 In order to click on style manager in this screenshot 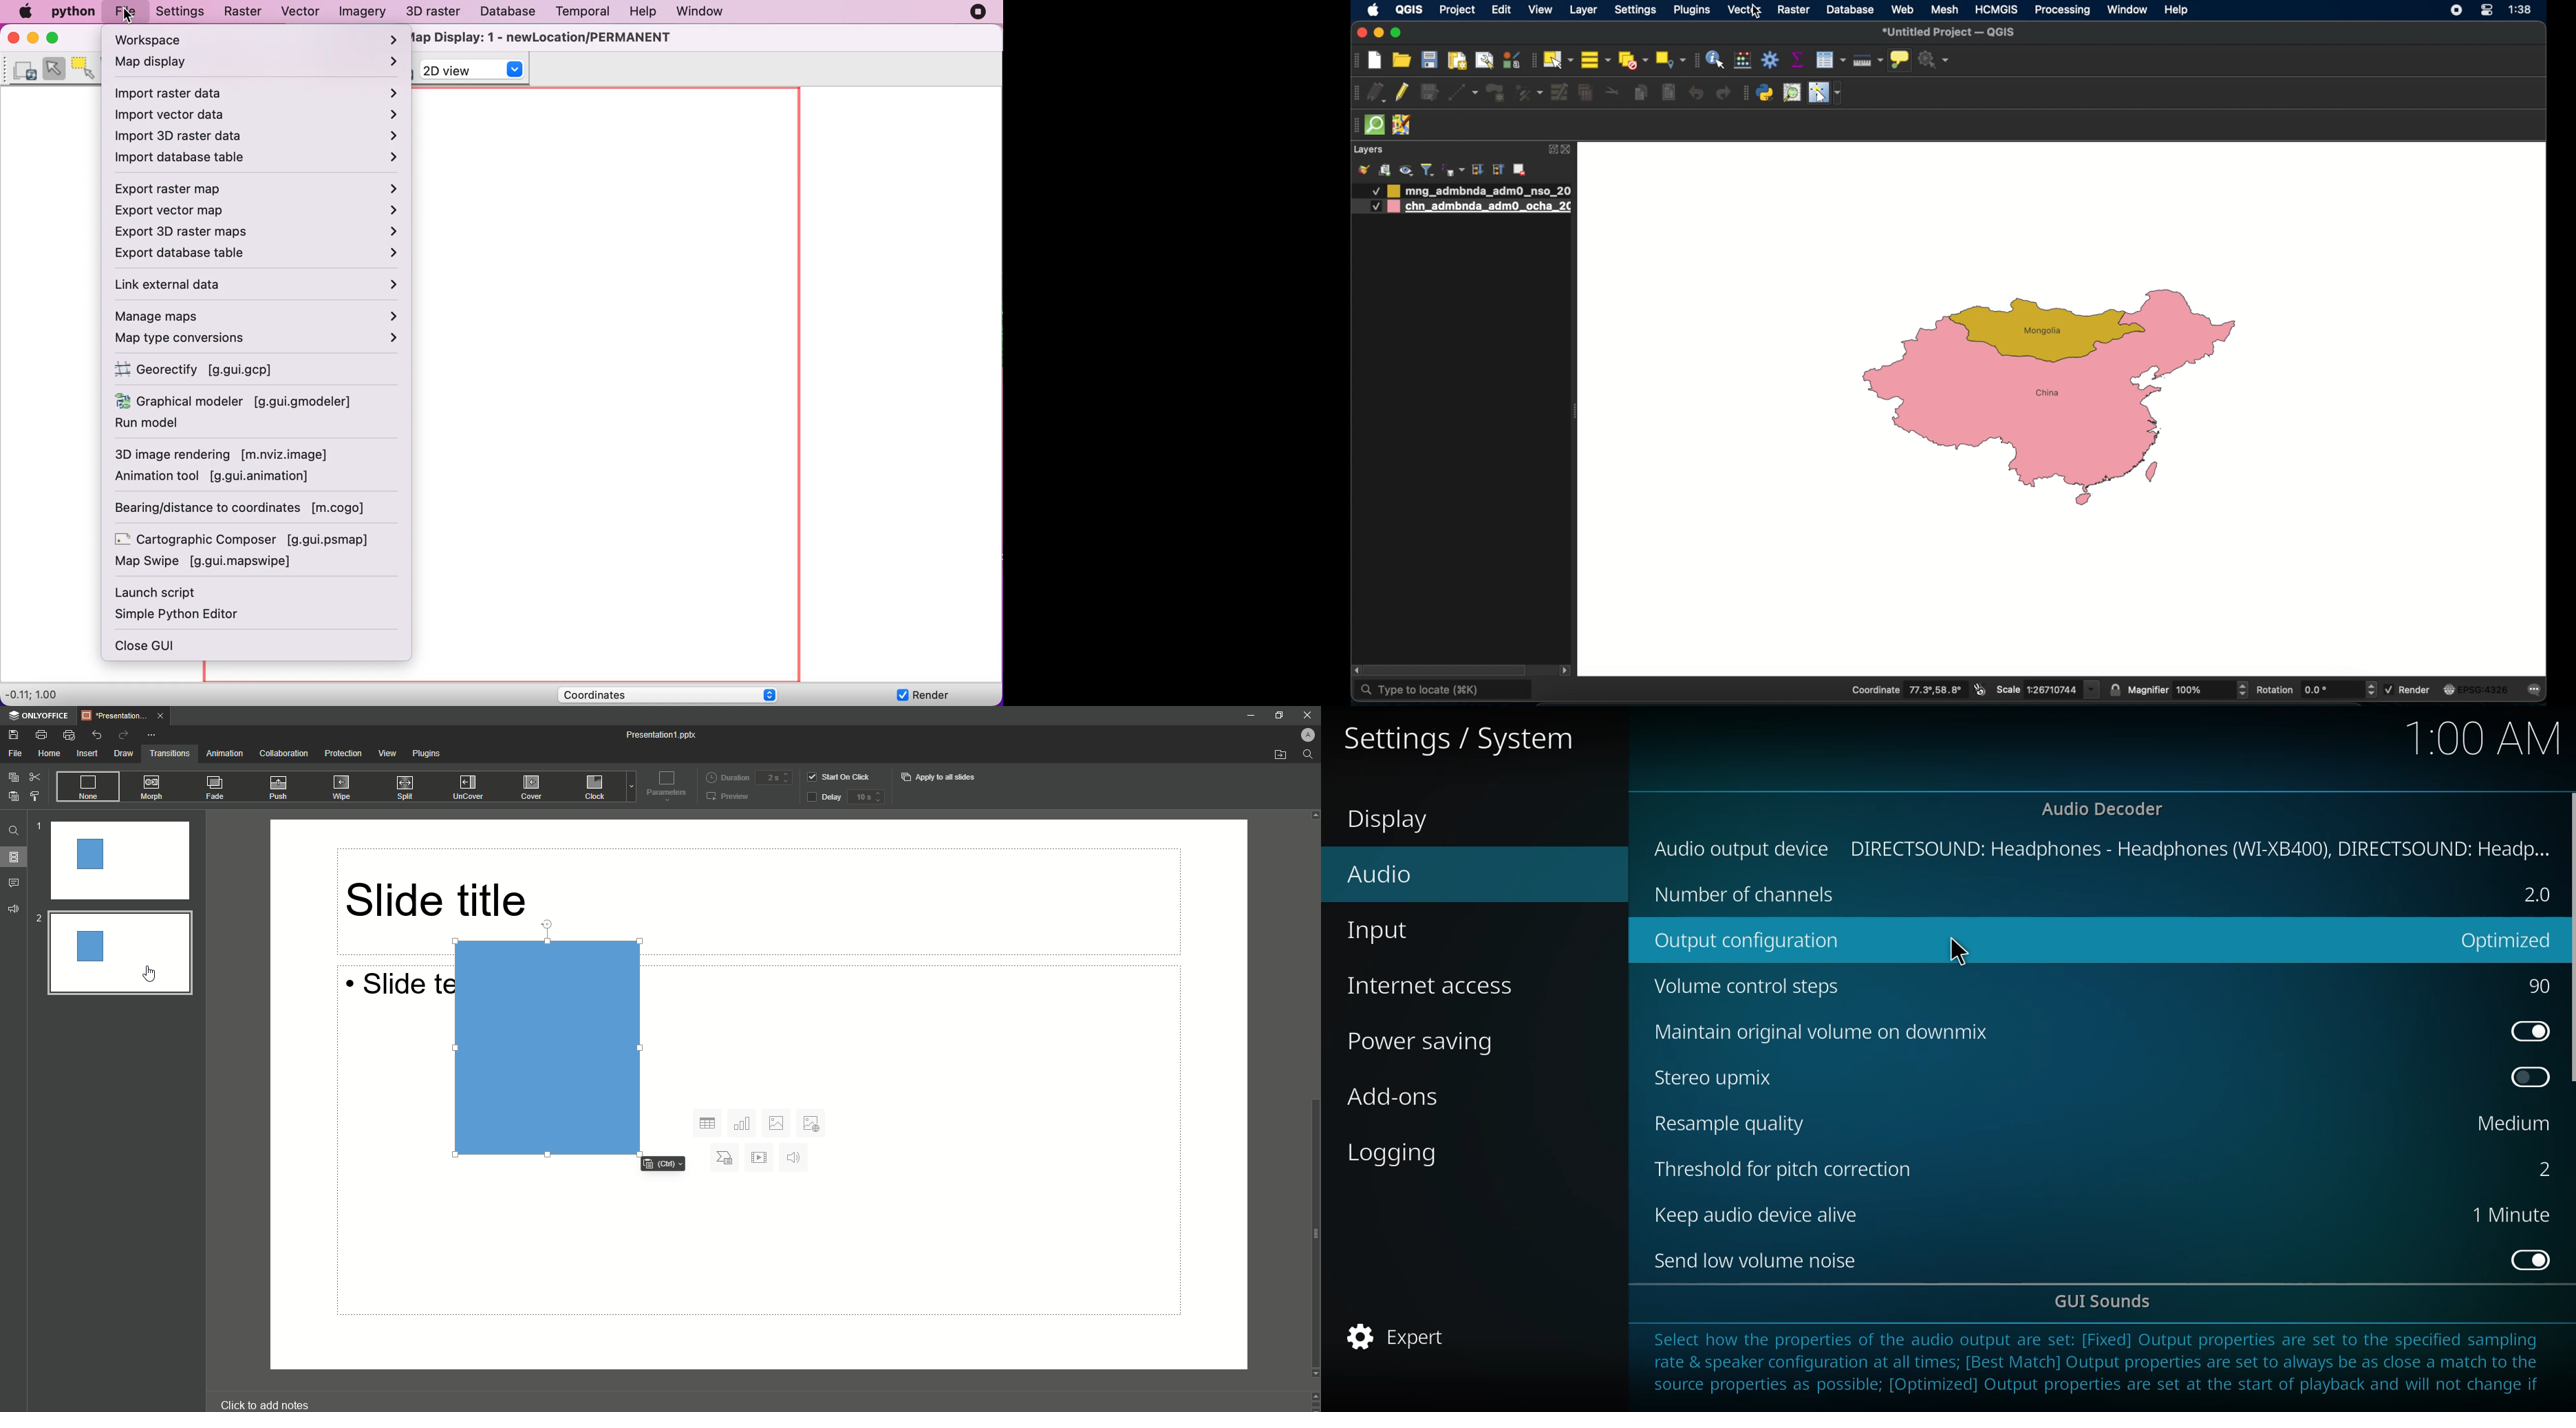, I will do `click(1511, 59)`.